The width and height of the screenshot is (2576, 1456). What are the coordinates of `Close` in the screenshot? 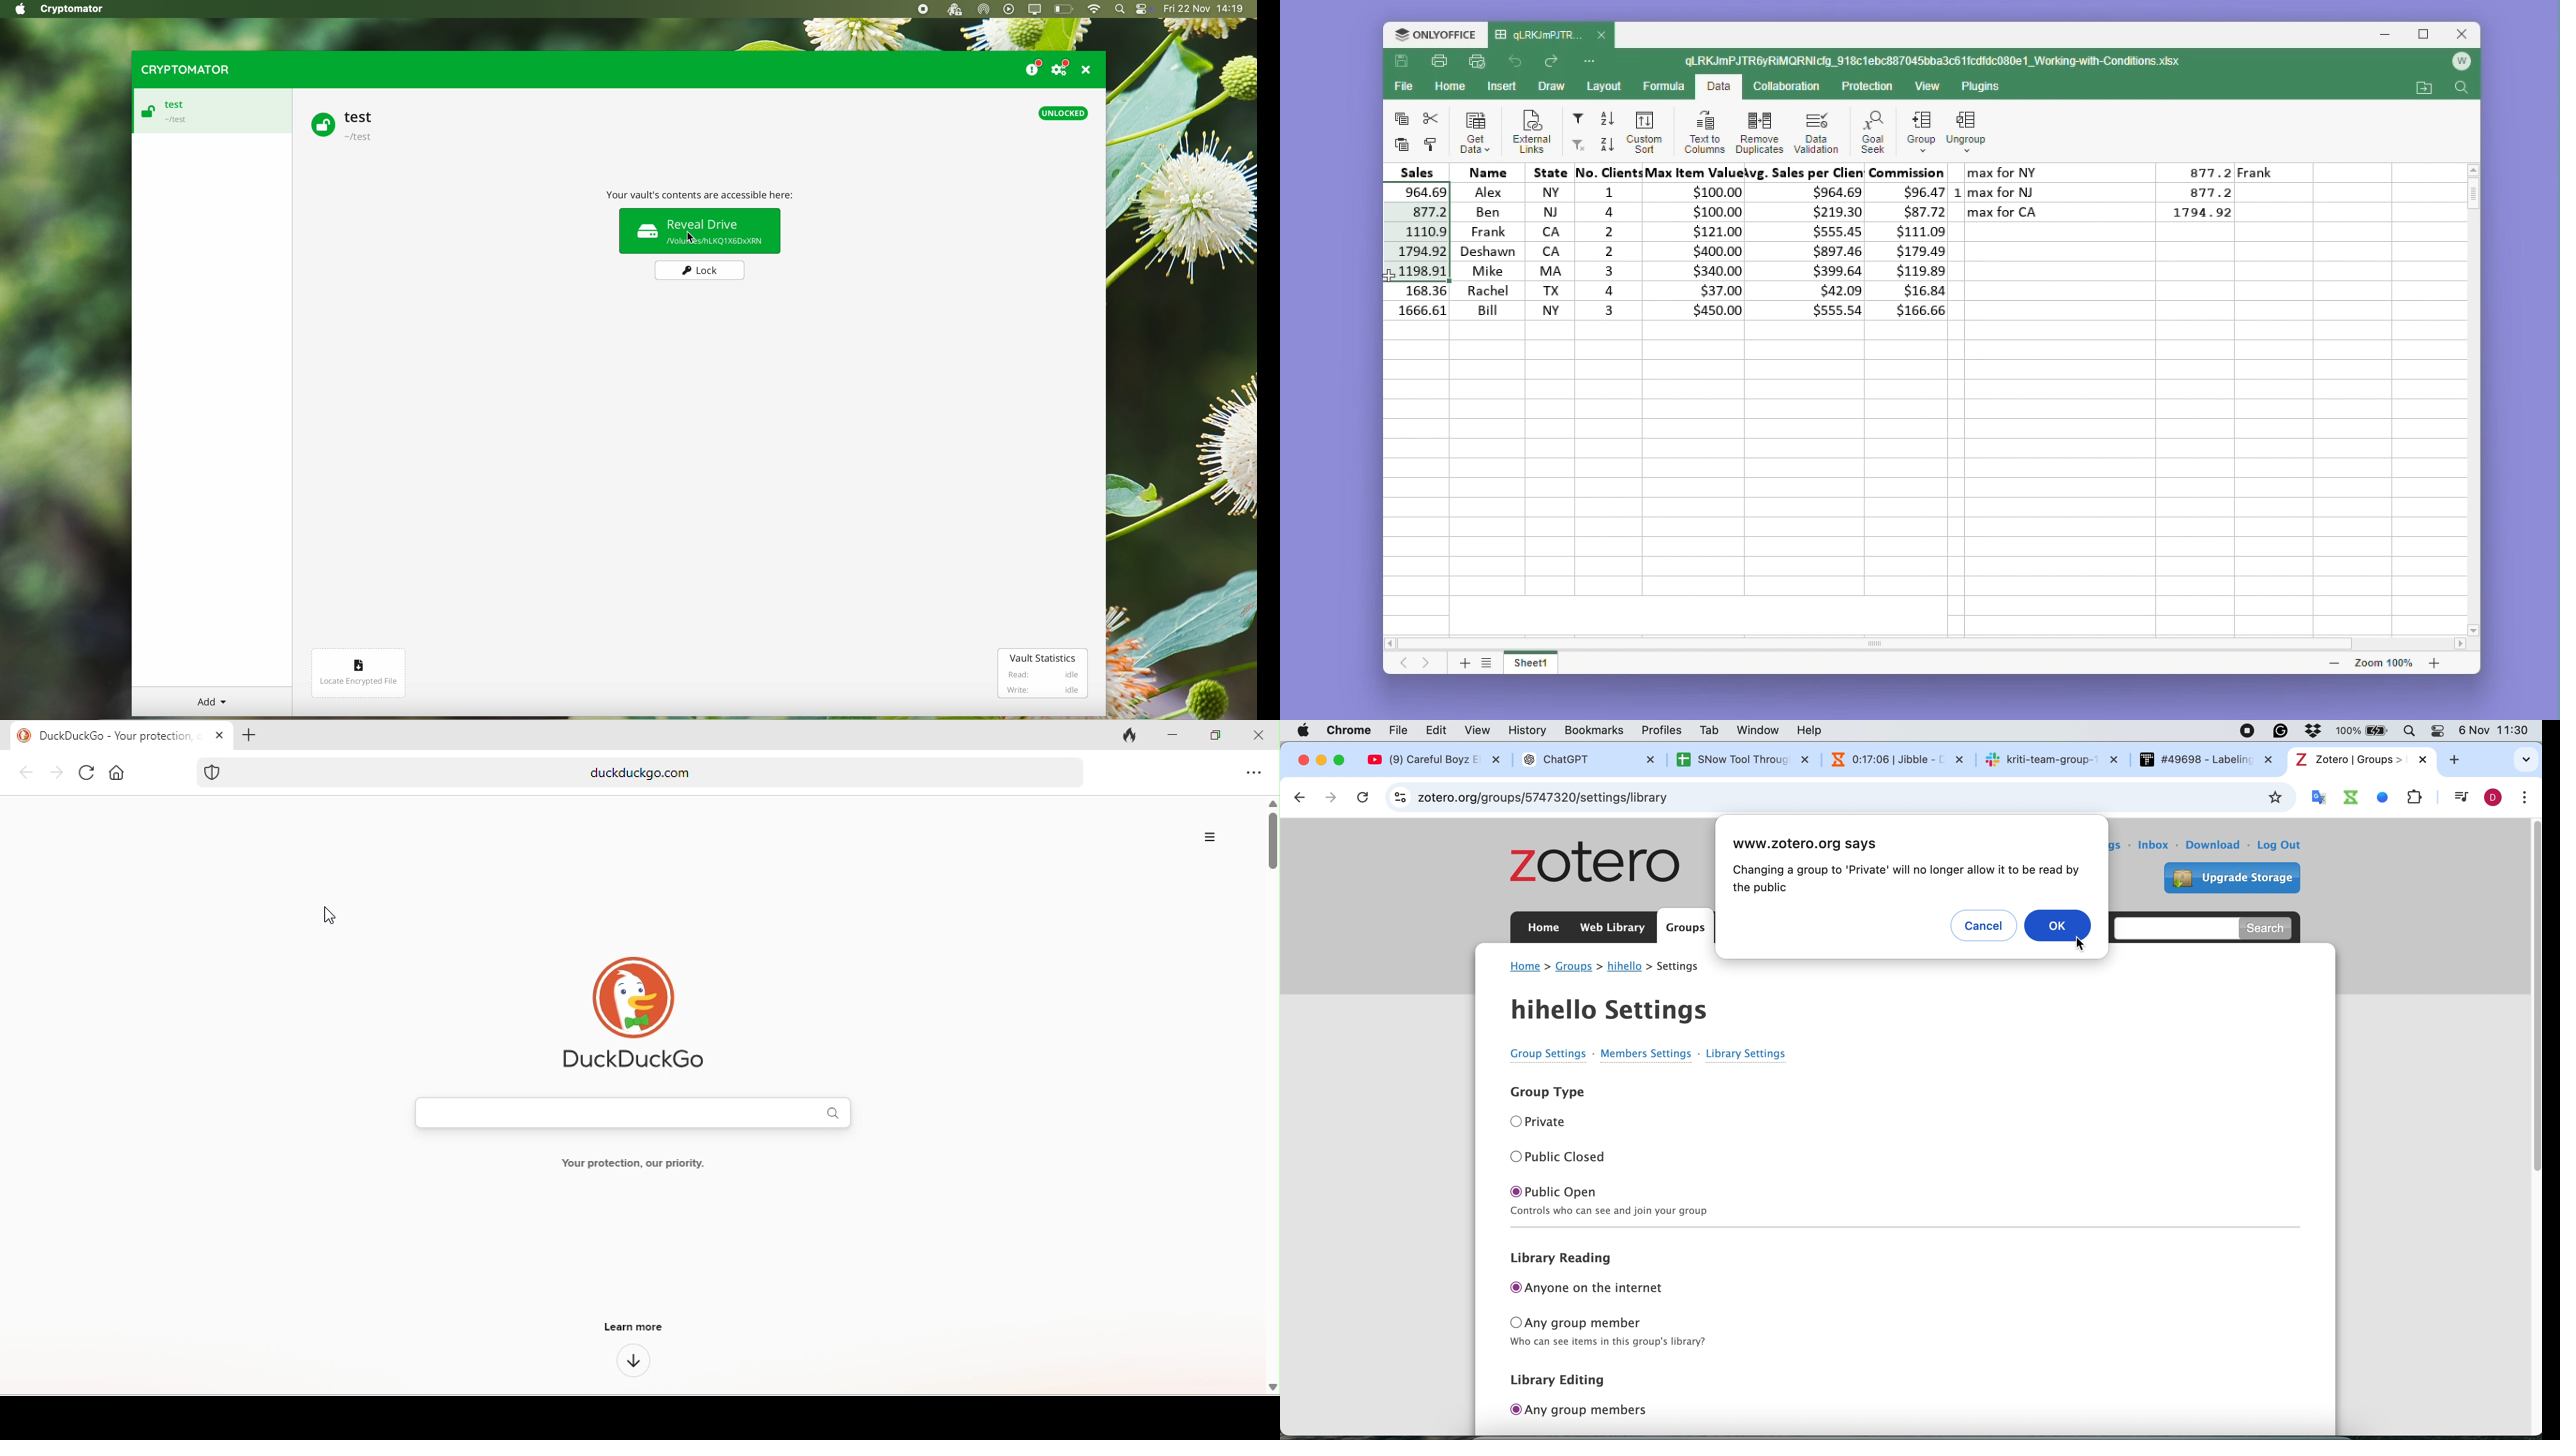 It's located at (2464, 35).